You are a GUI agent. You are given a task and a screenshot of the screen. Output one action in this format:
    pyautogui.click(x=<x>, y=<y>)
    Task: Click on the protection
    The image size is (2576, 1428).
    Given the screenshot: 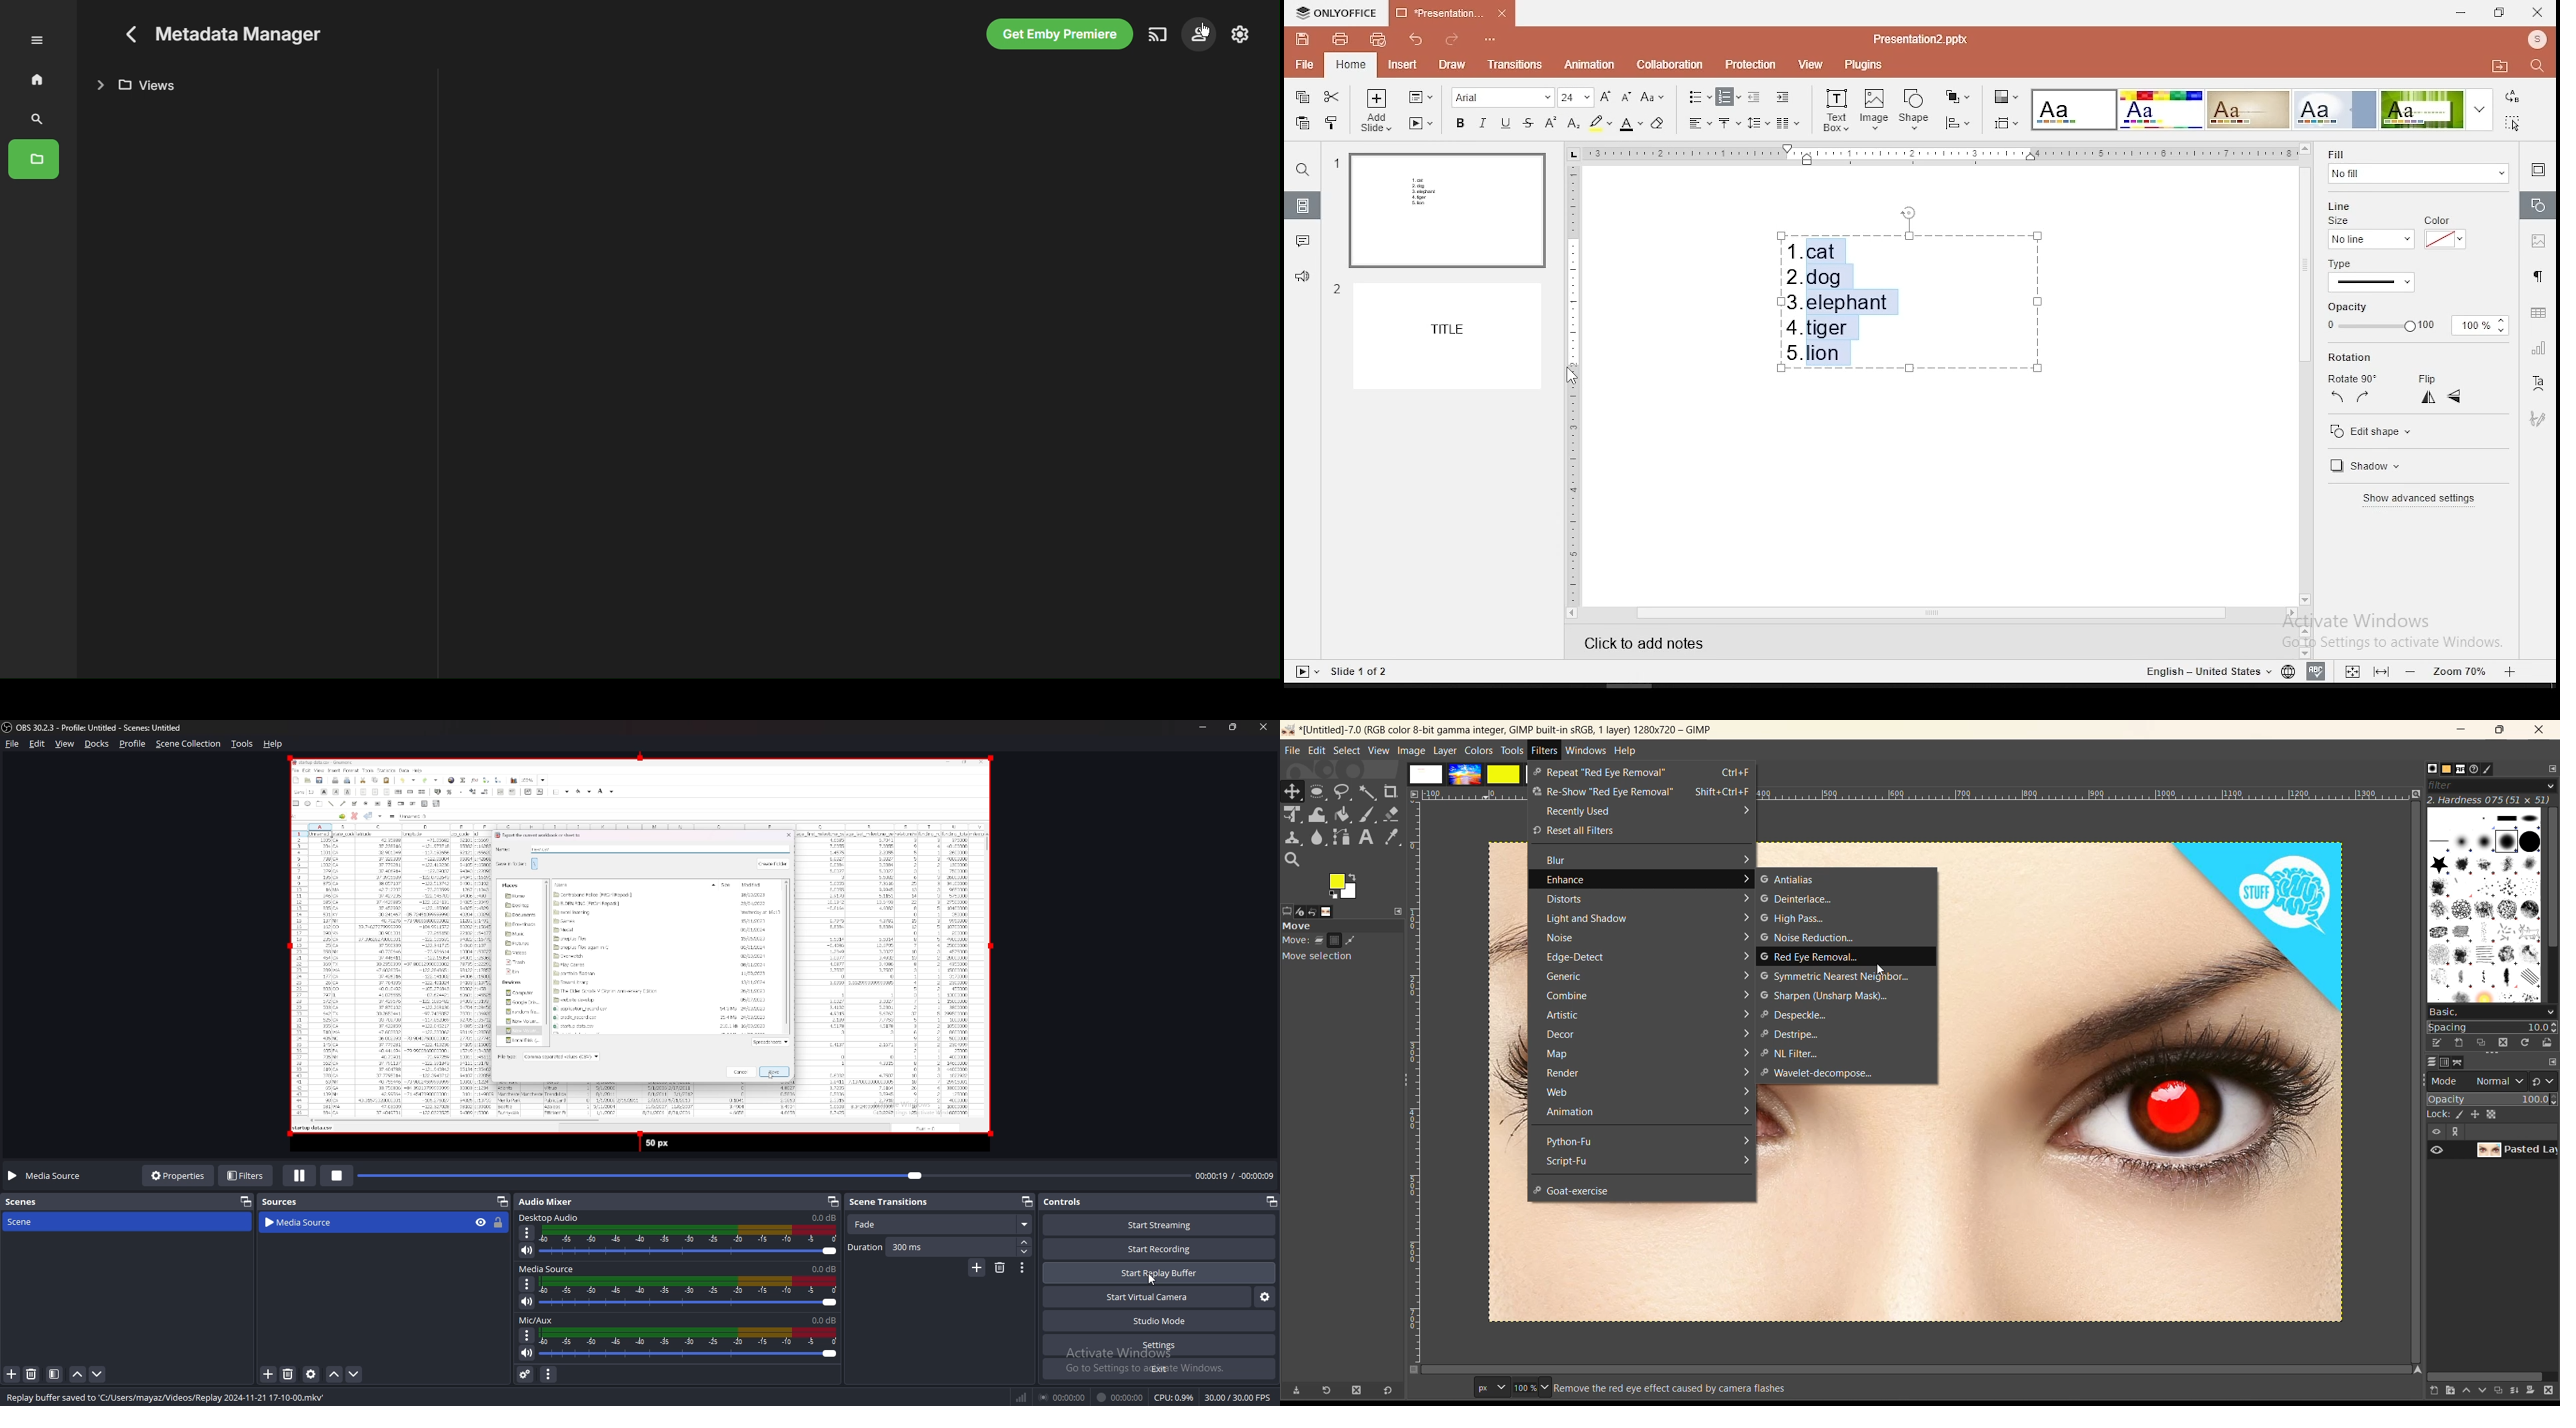 What is the action you would take?
    pyautogui.click(x=1750, y=63)
    